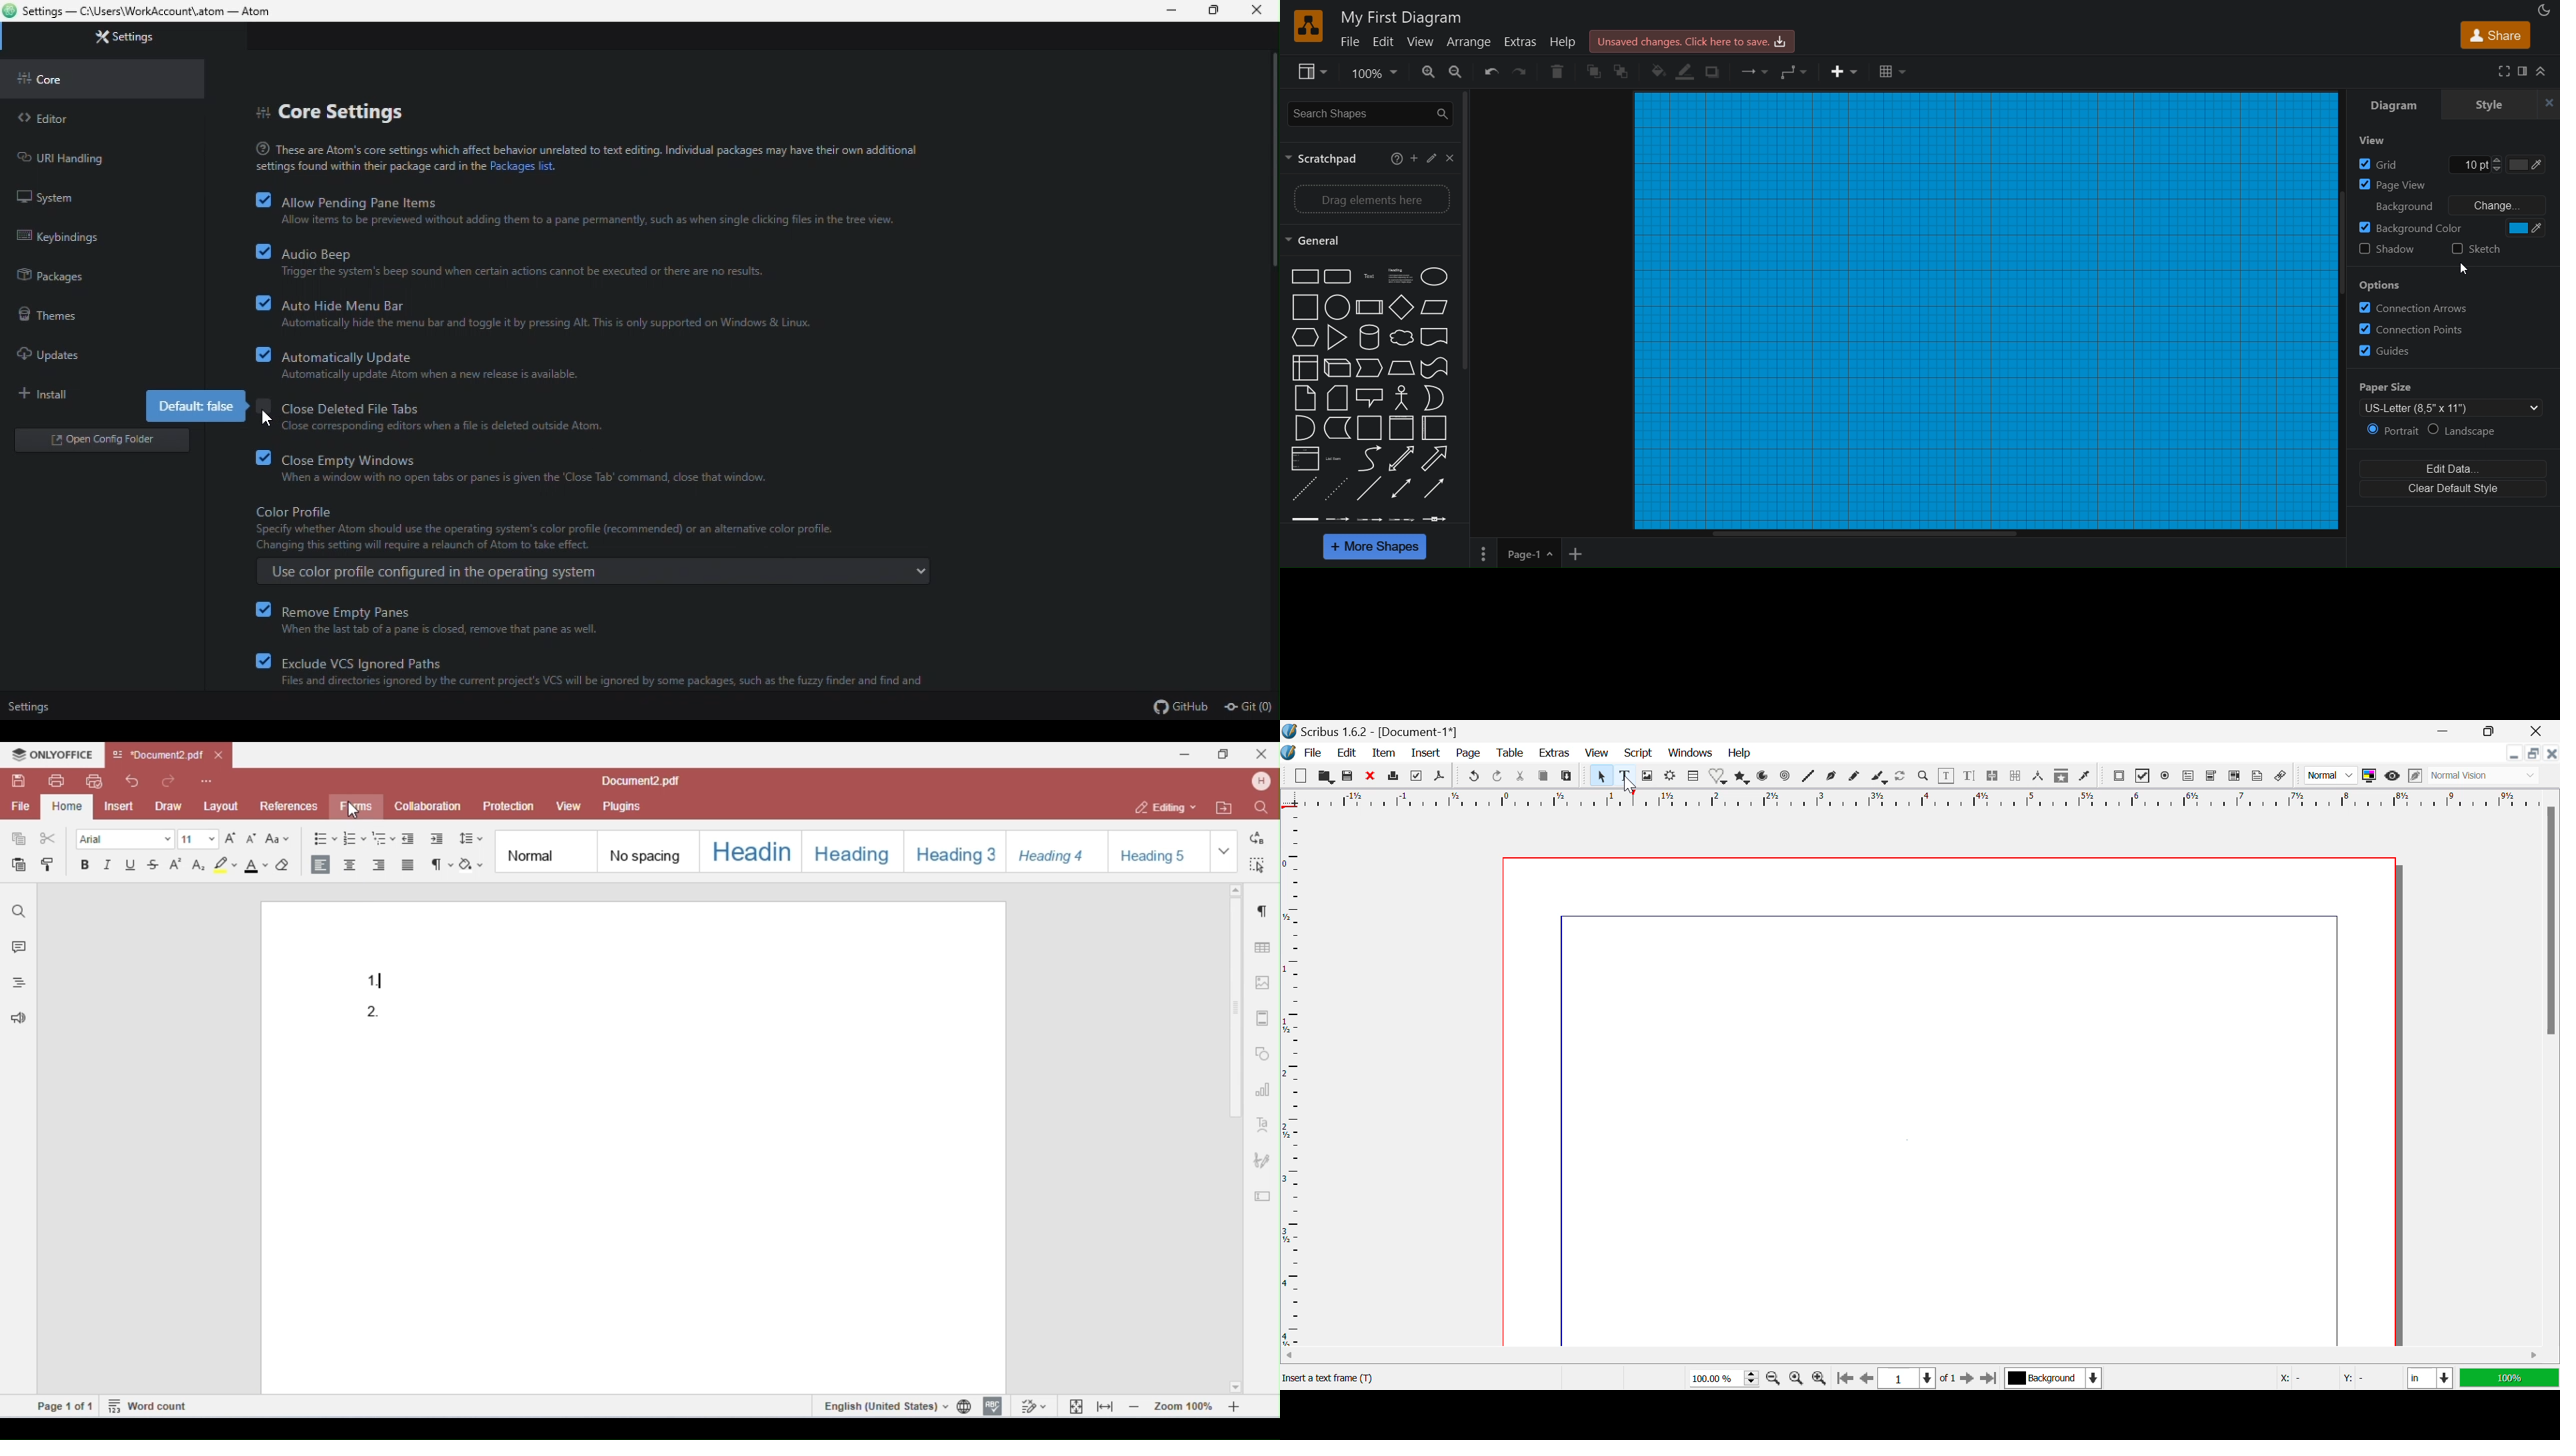  I want to click on table, so click(1894, 73).